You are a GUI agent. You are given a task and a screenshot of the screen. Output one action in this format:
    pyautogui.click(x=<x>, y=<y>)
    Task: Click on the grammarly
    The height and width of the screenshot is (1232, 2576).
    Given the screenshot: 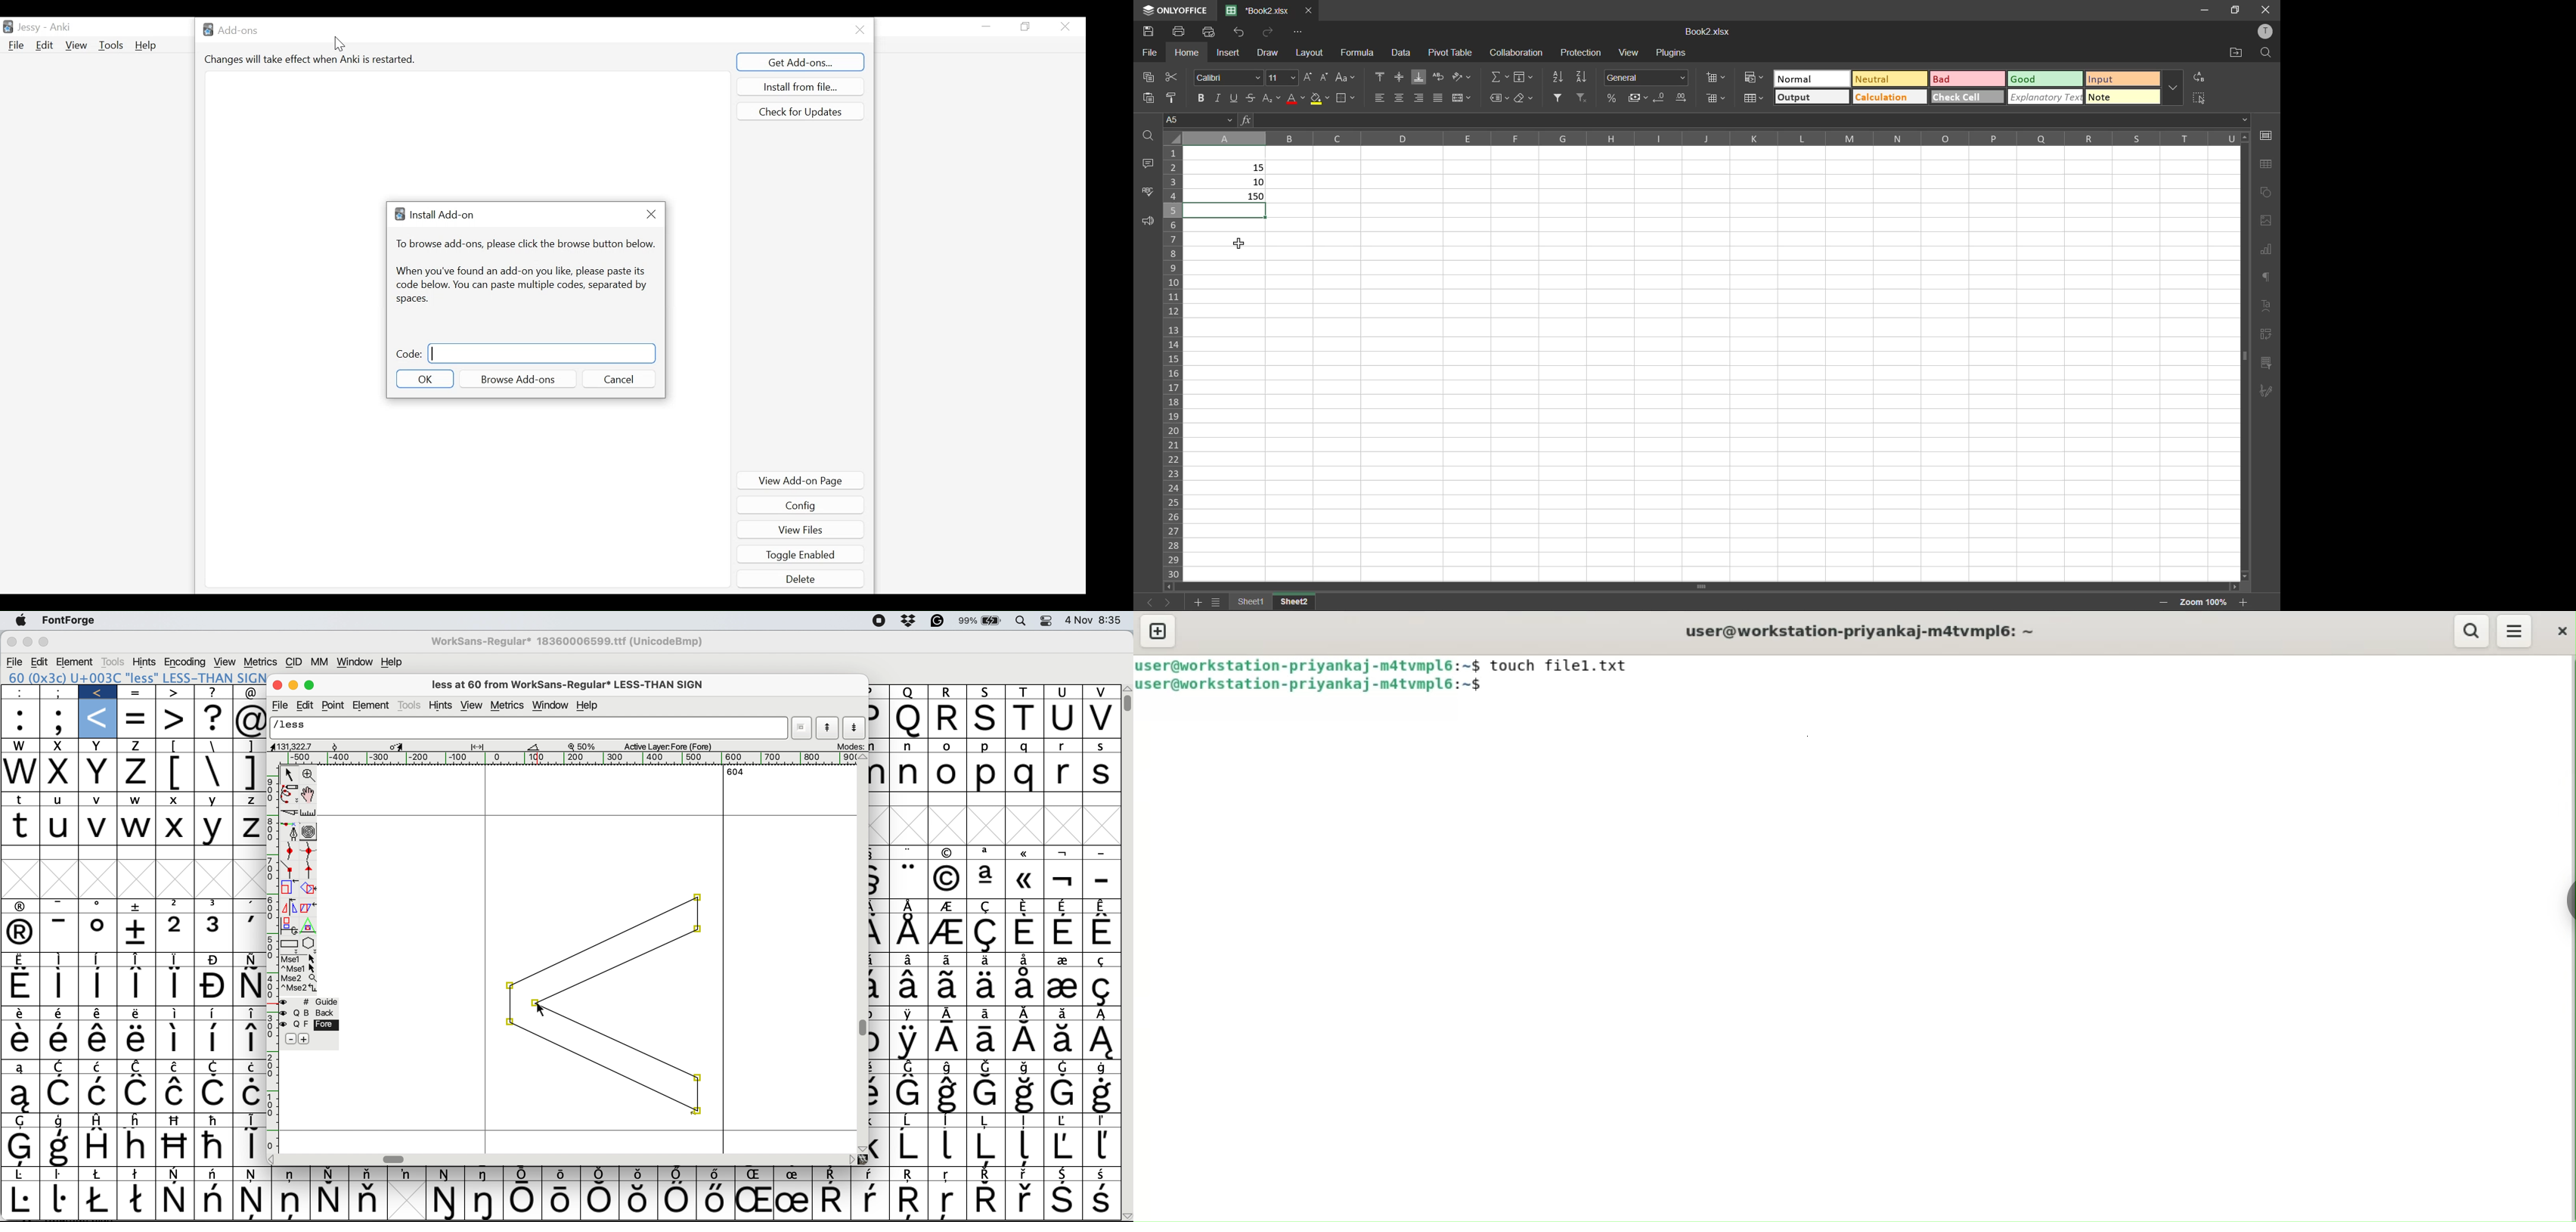 What is the action you would take?
    pyautogui.click(x=936, y=621)
    